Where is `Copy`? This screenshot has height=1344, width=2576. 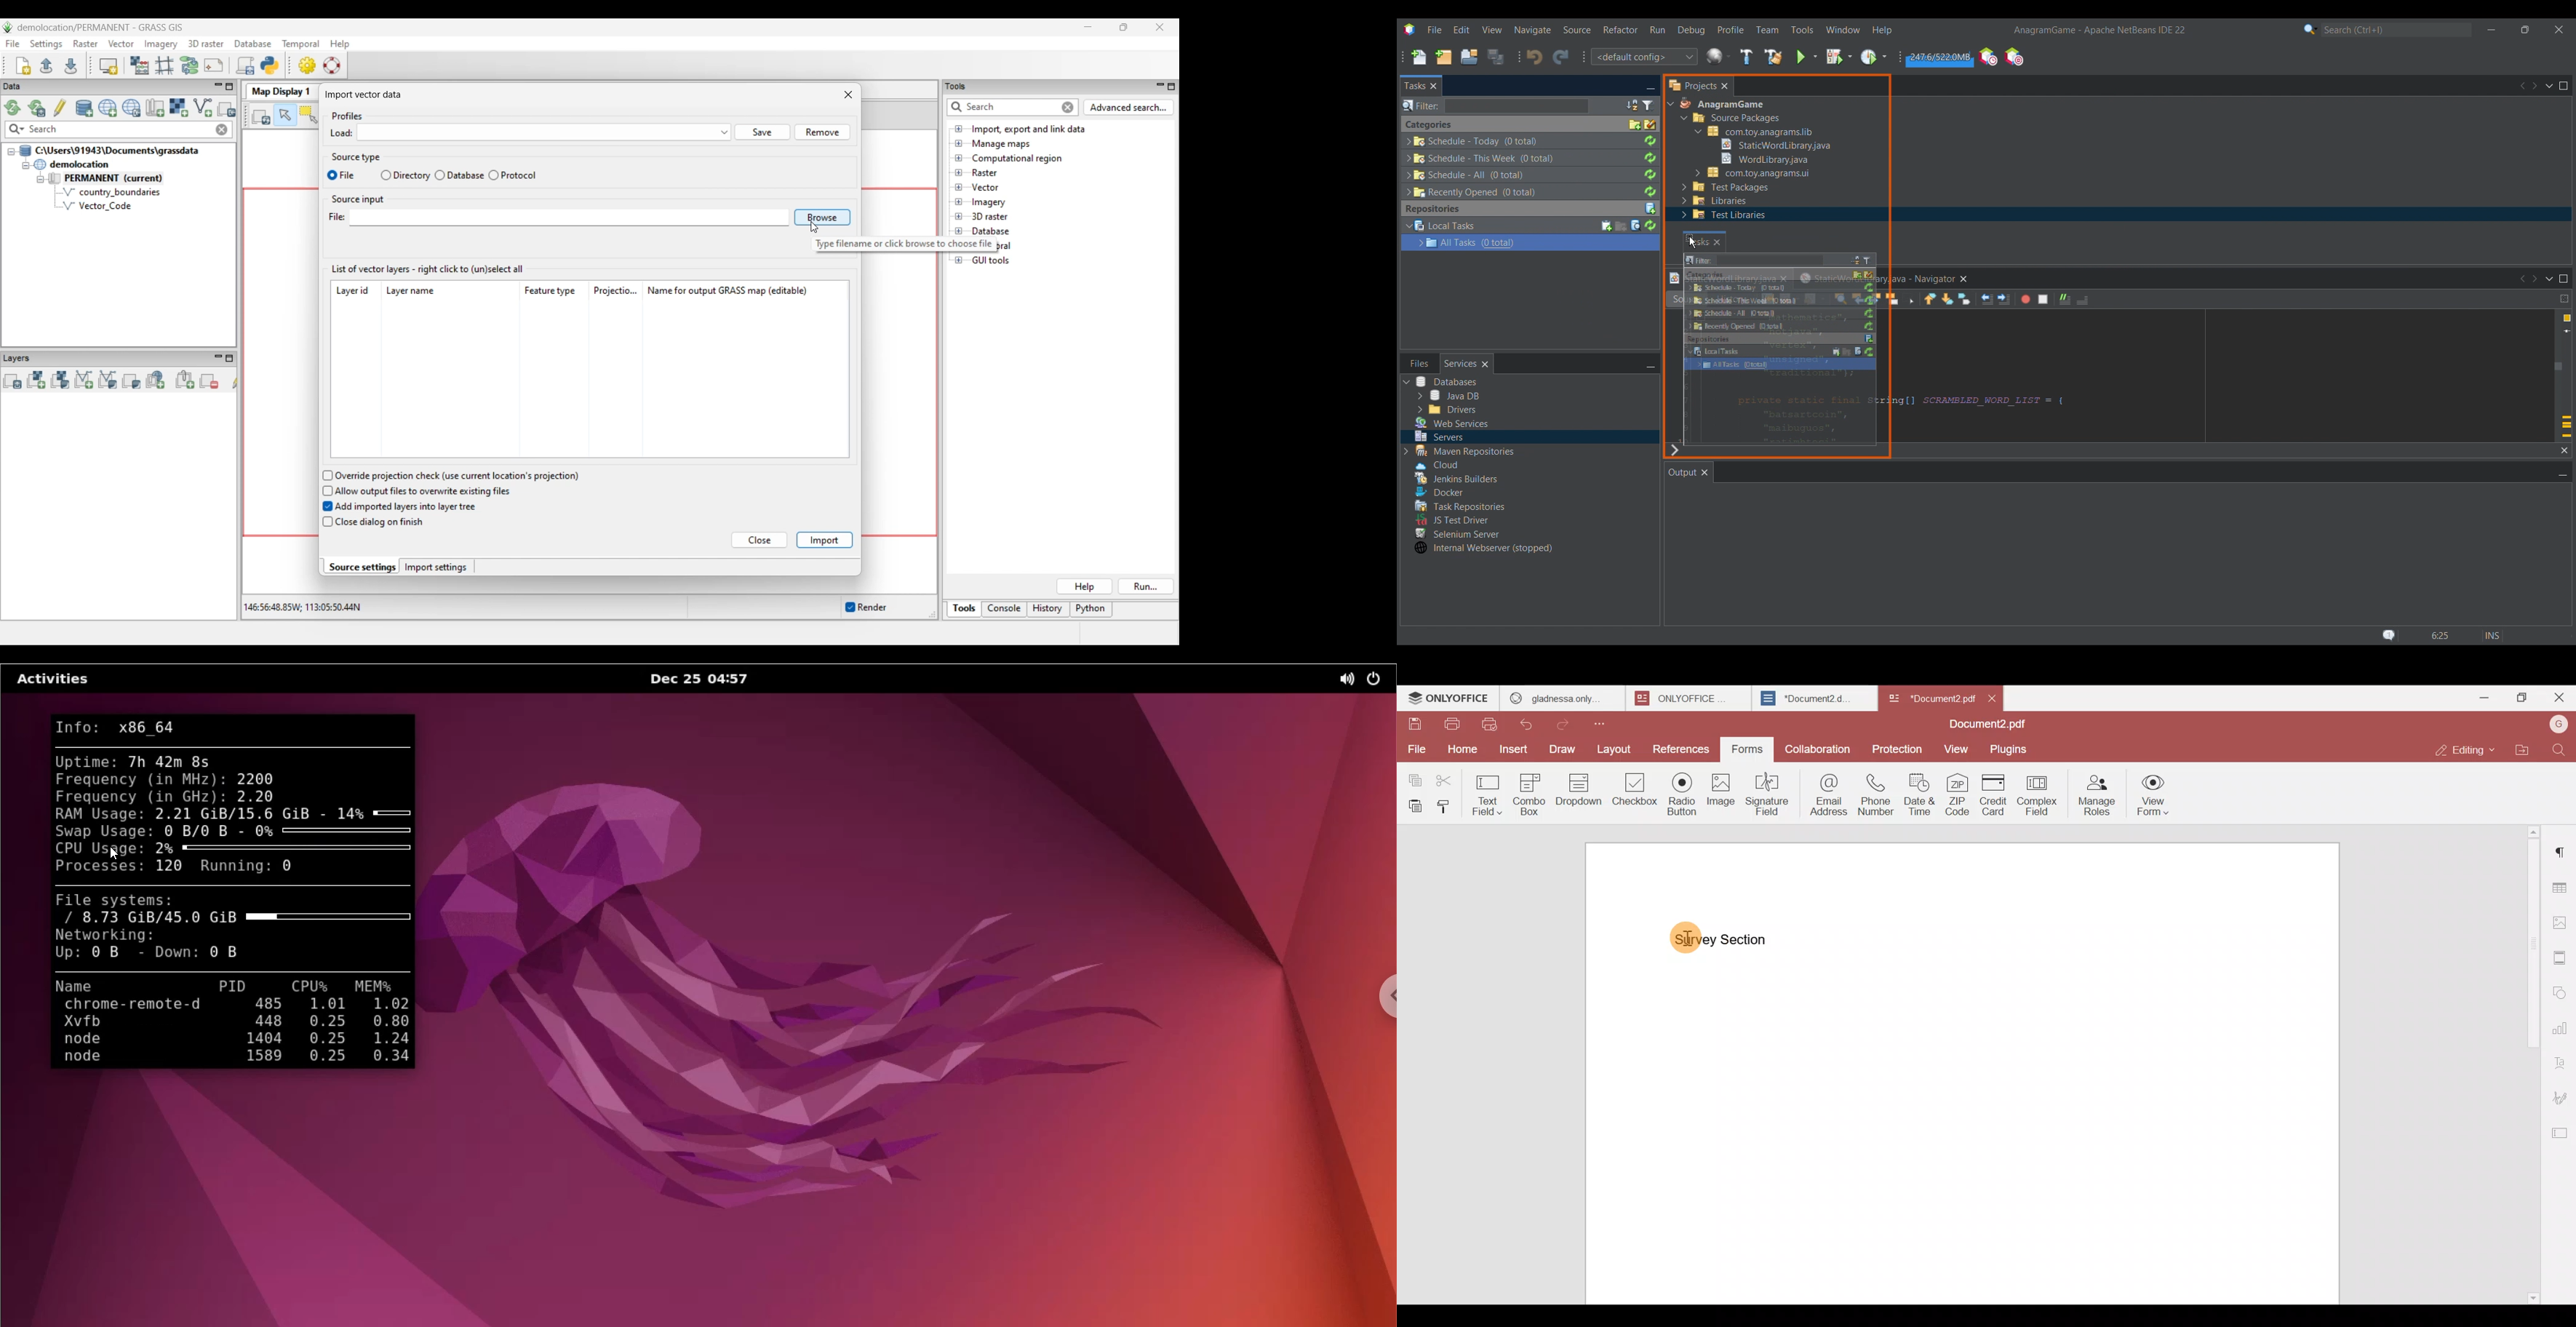
Copy is located at coordinates (1415, 775).